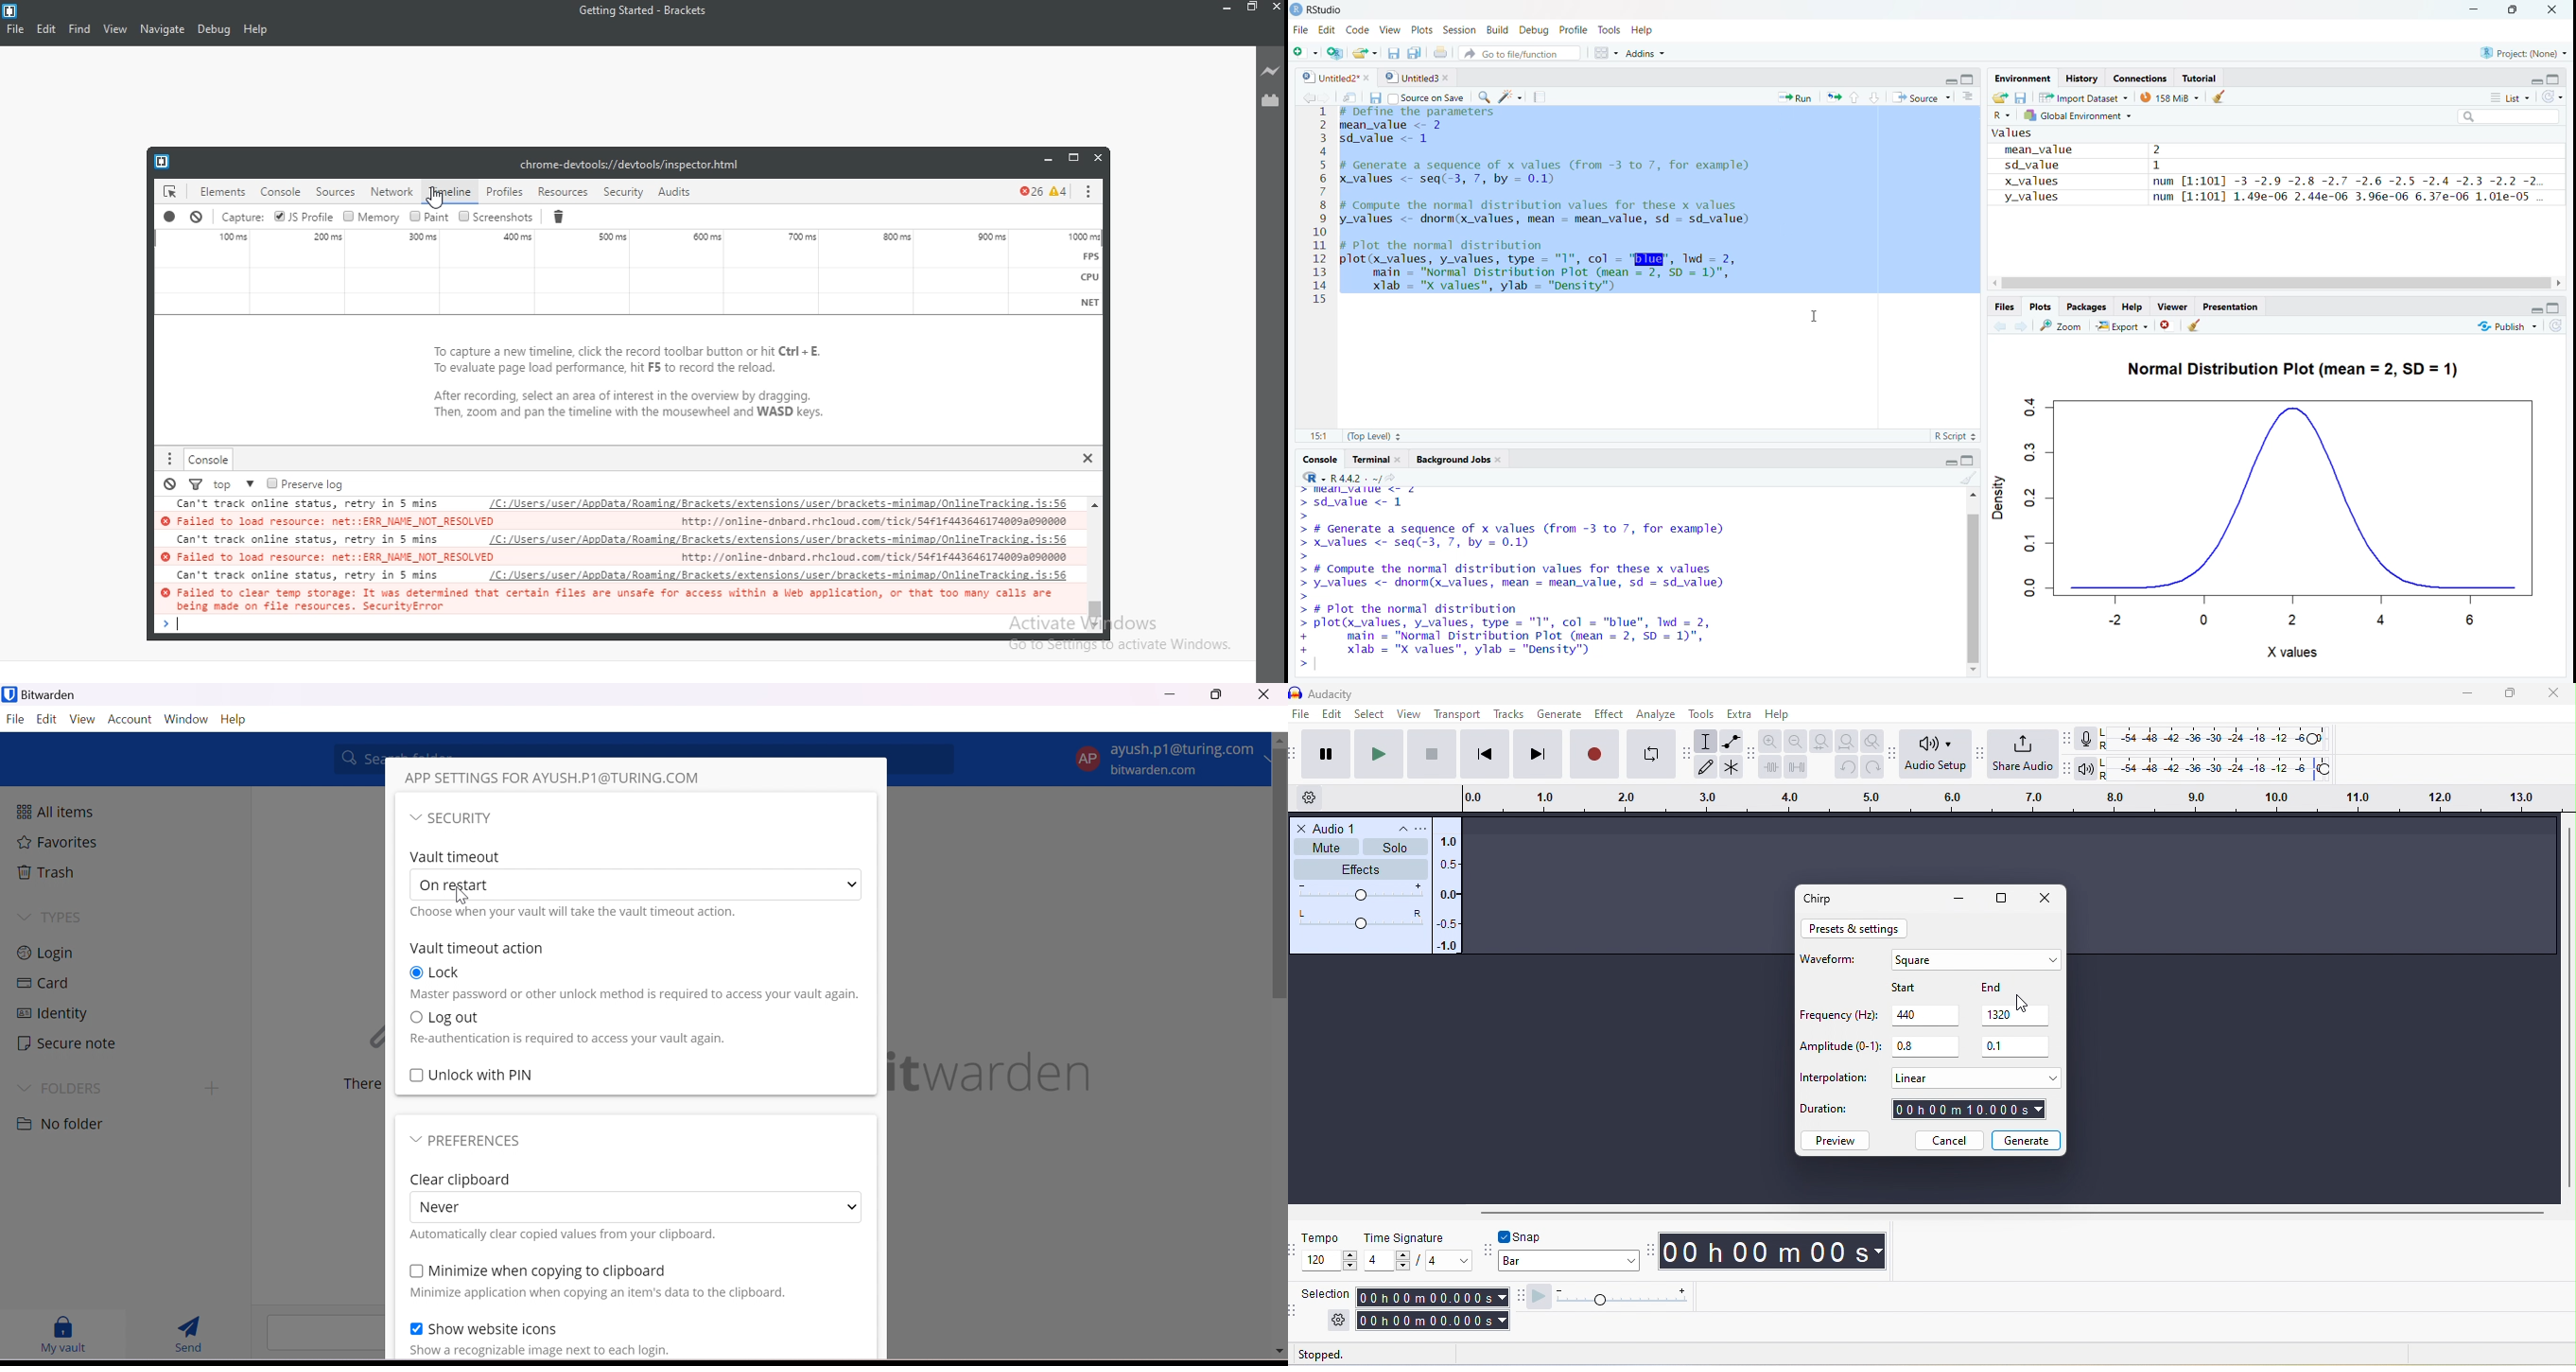  I want to click on Favorites, so click(59, 843).